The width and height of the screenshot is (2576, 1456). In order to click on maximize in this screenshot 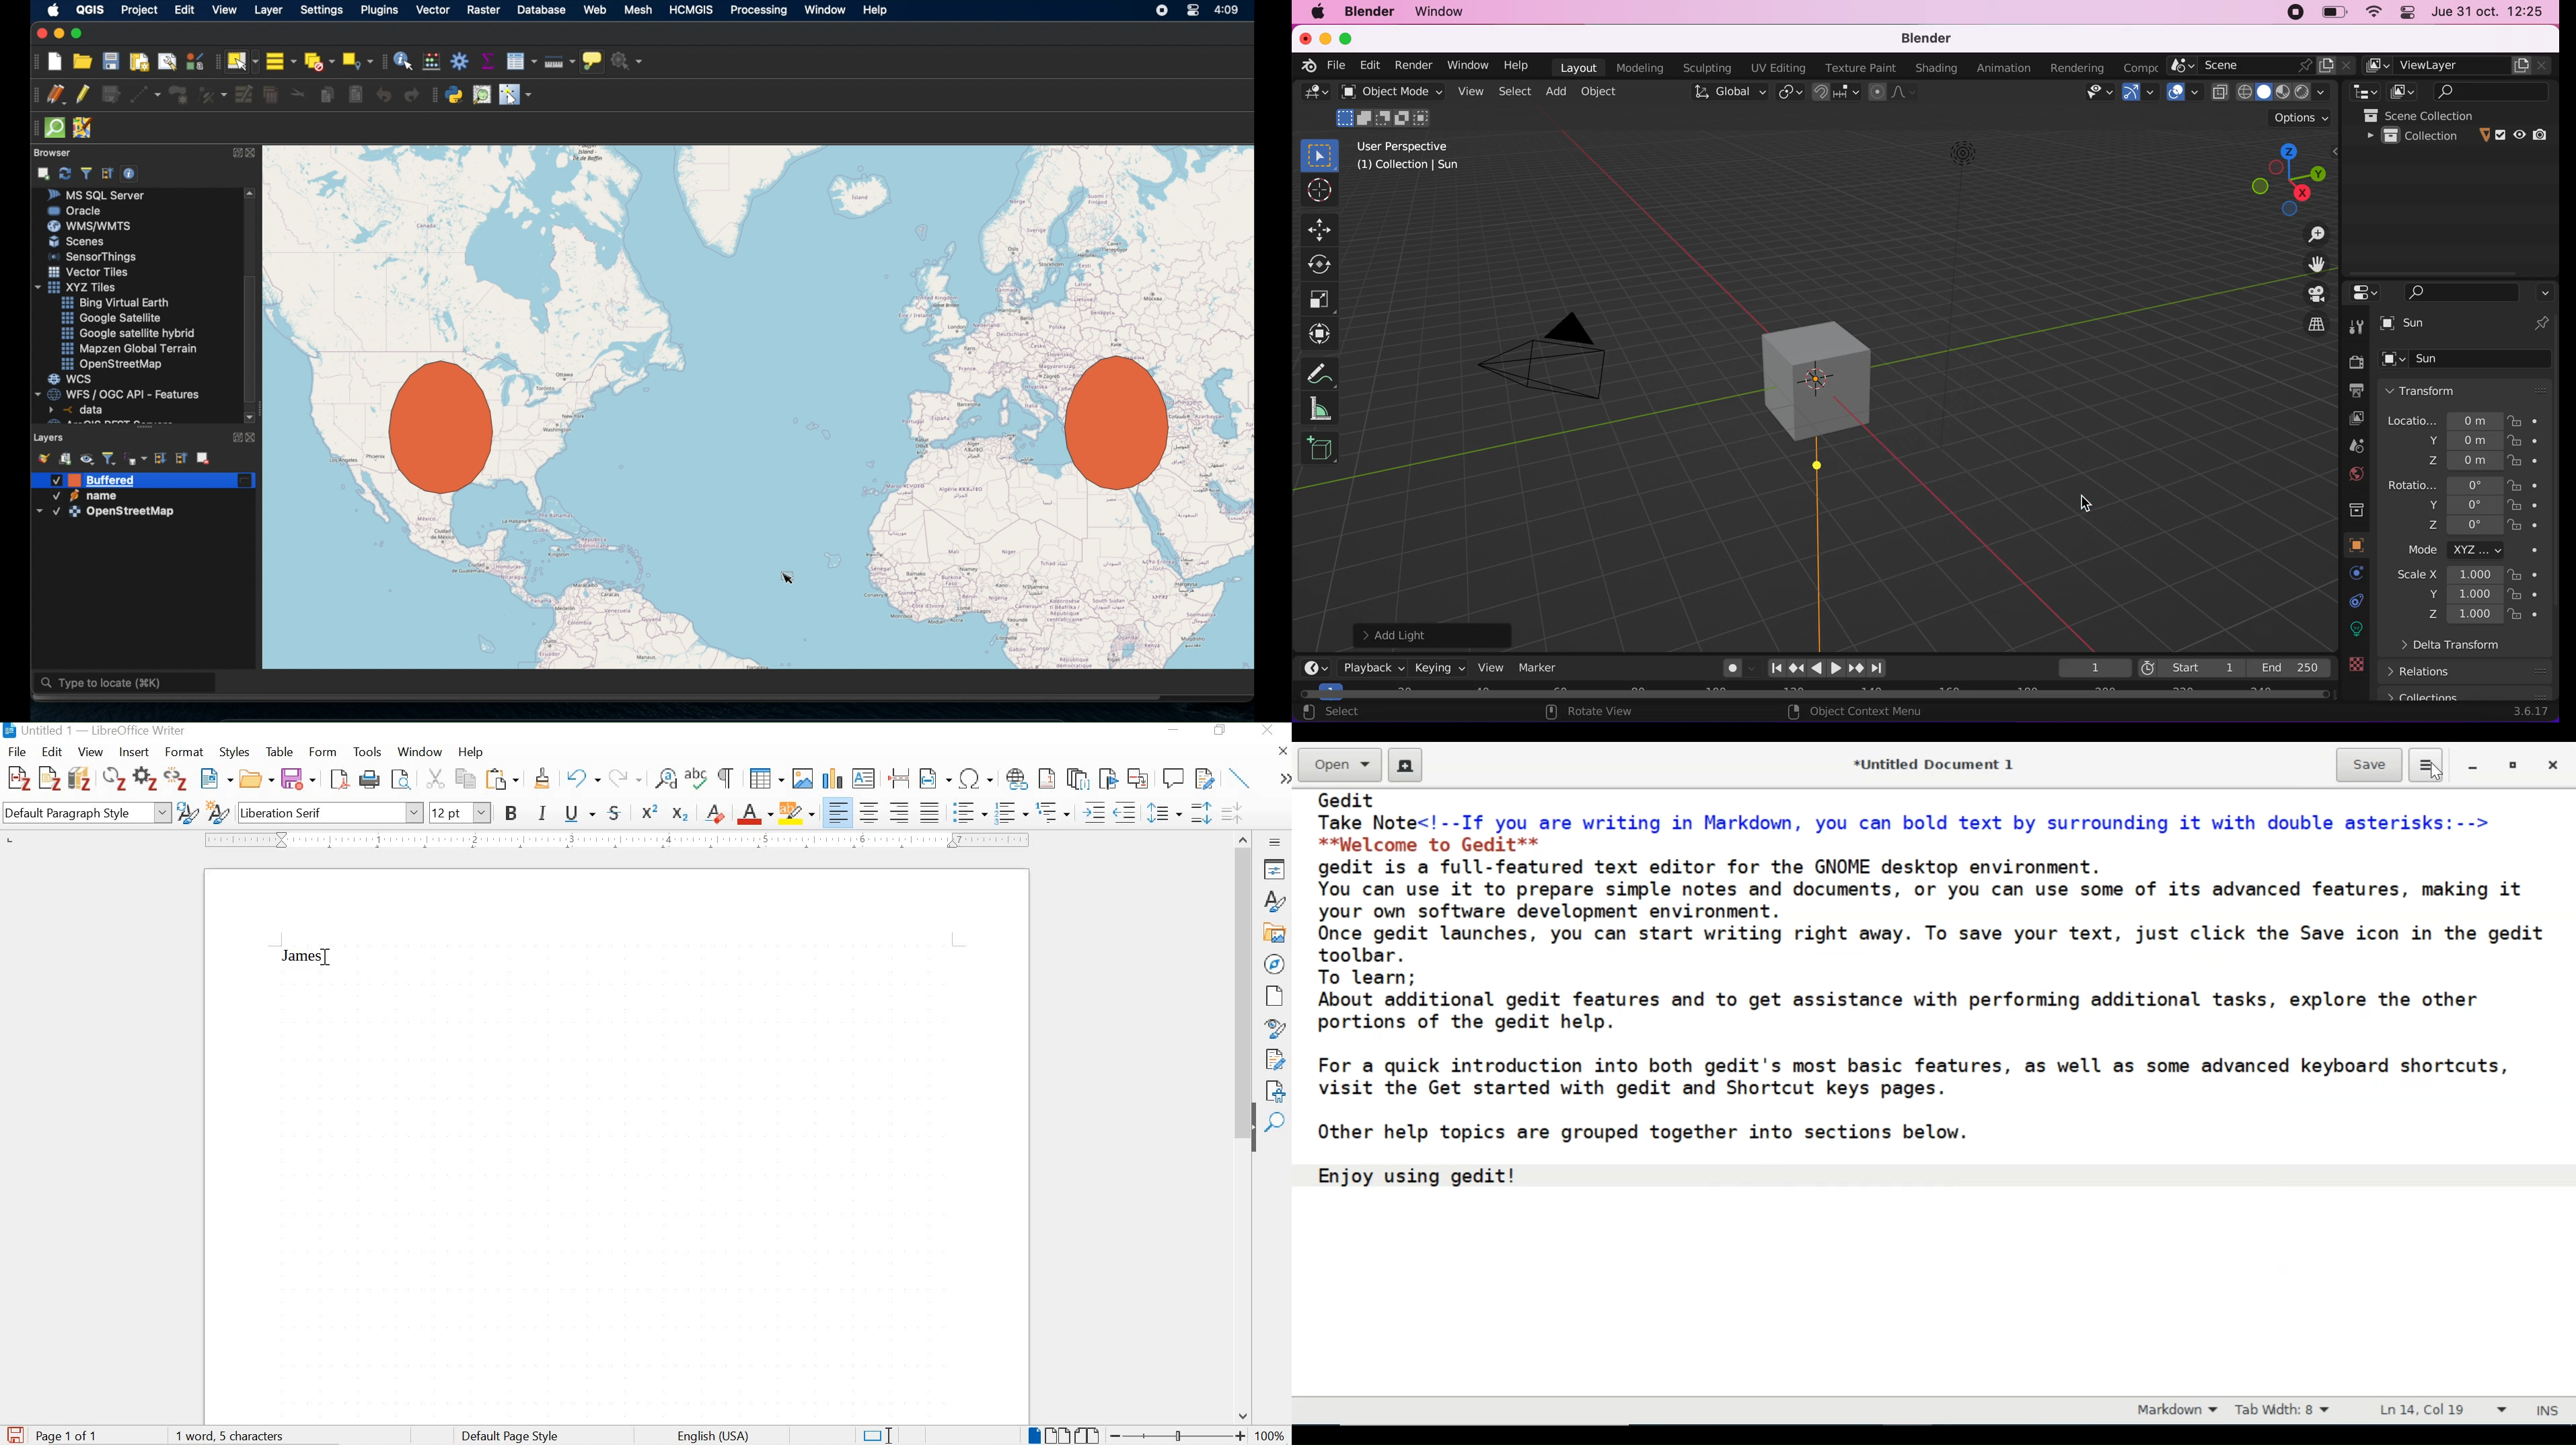, I will do `click(80, 33)`.